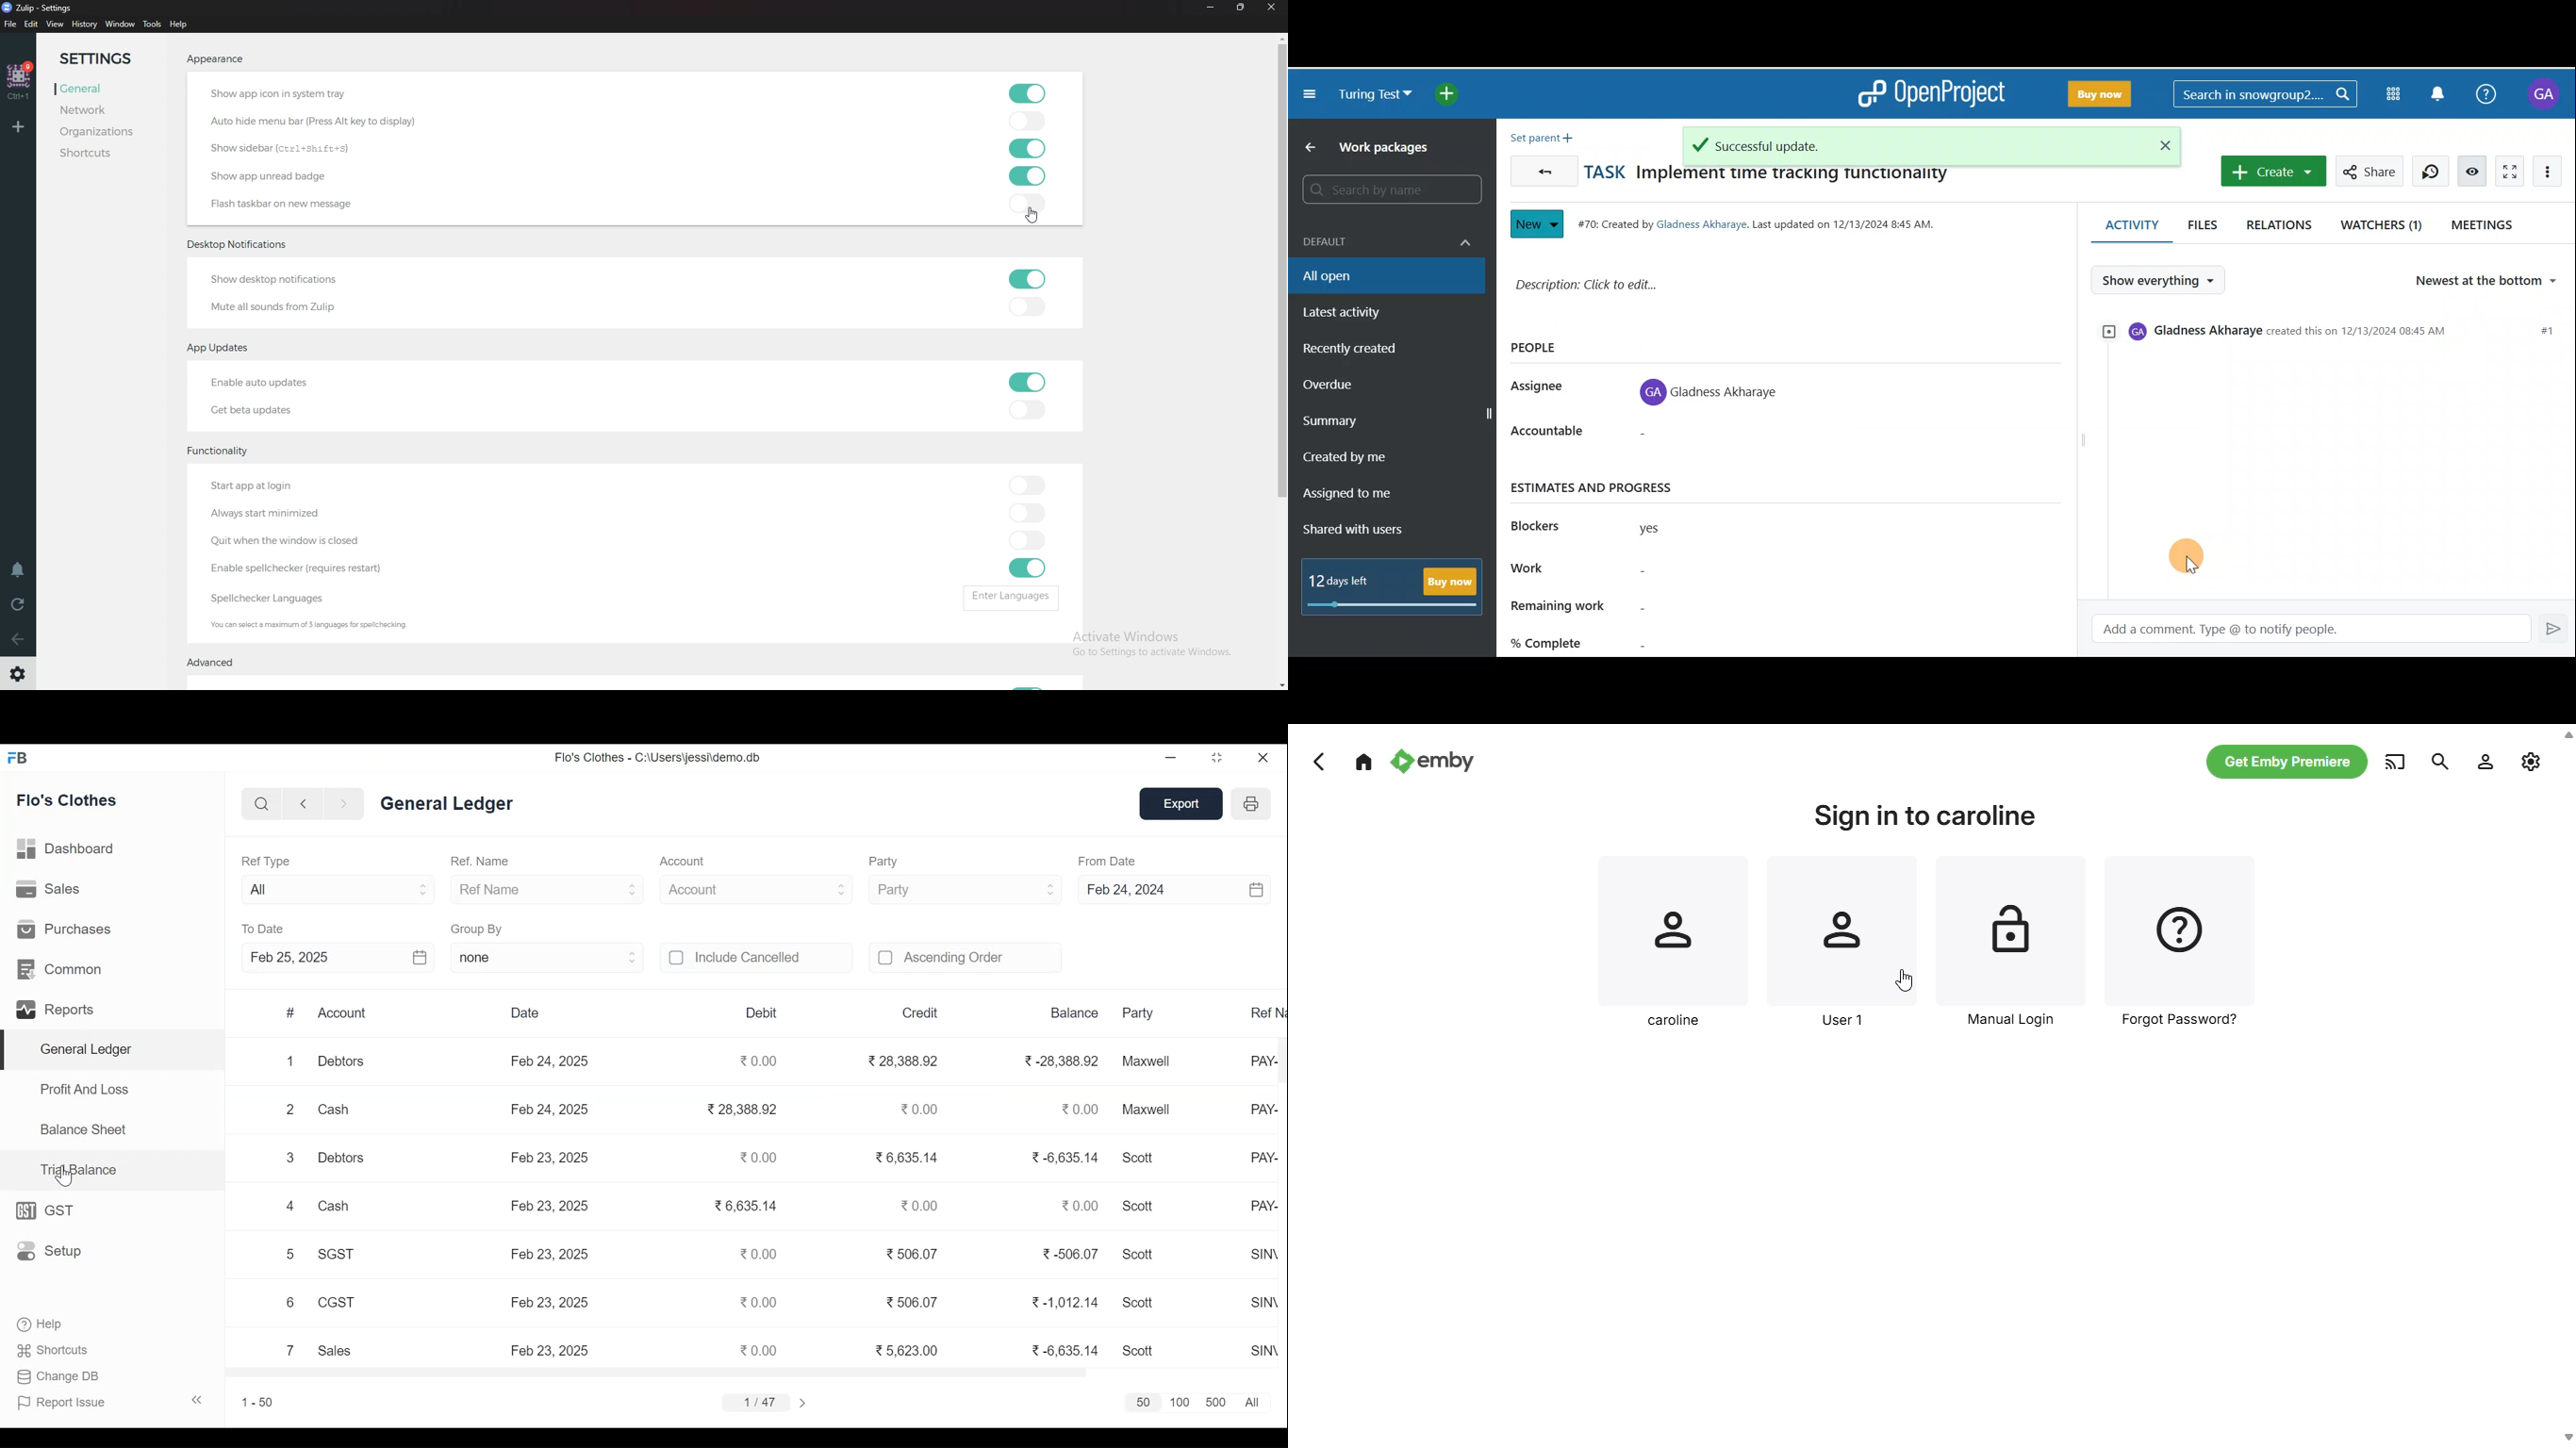 The width and height of the screenshot is (2576, 1456). What do you see at coordinates (1135, 1012) in the screenshot?
I see `Party` at bounding box center [1135, 1012].